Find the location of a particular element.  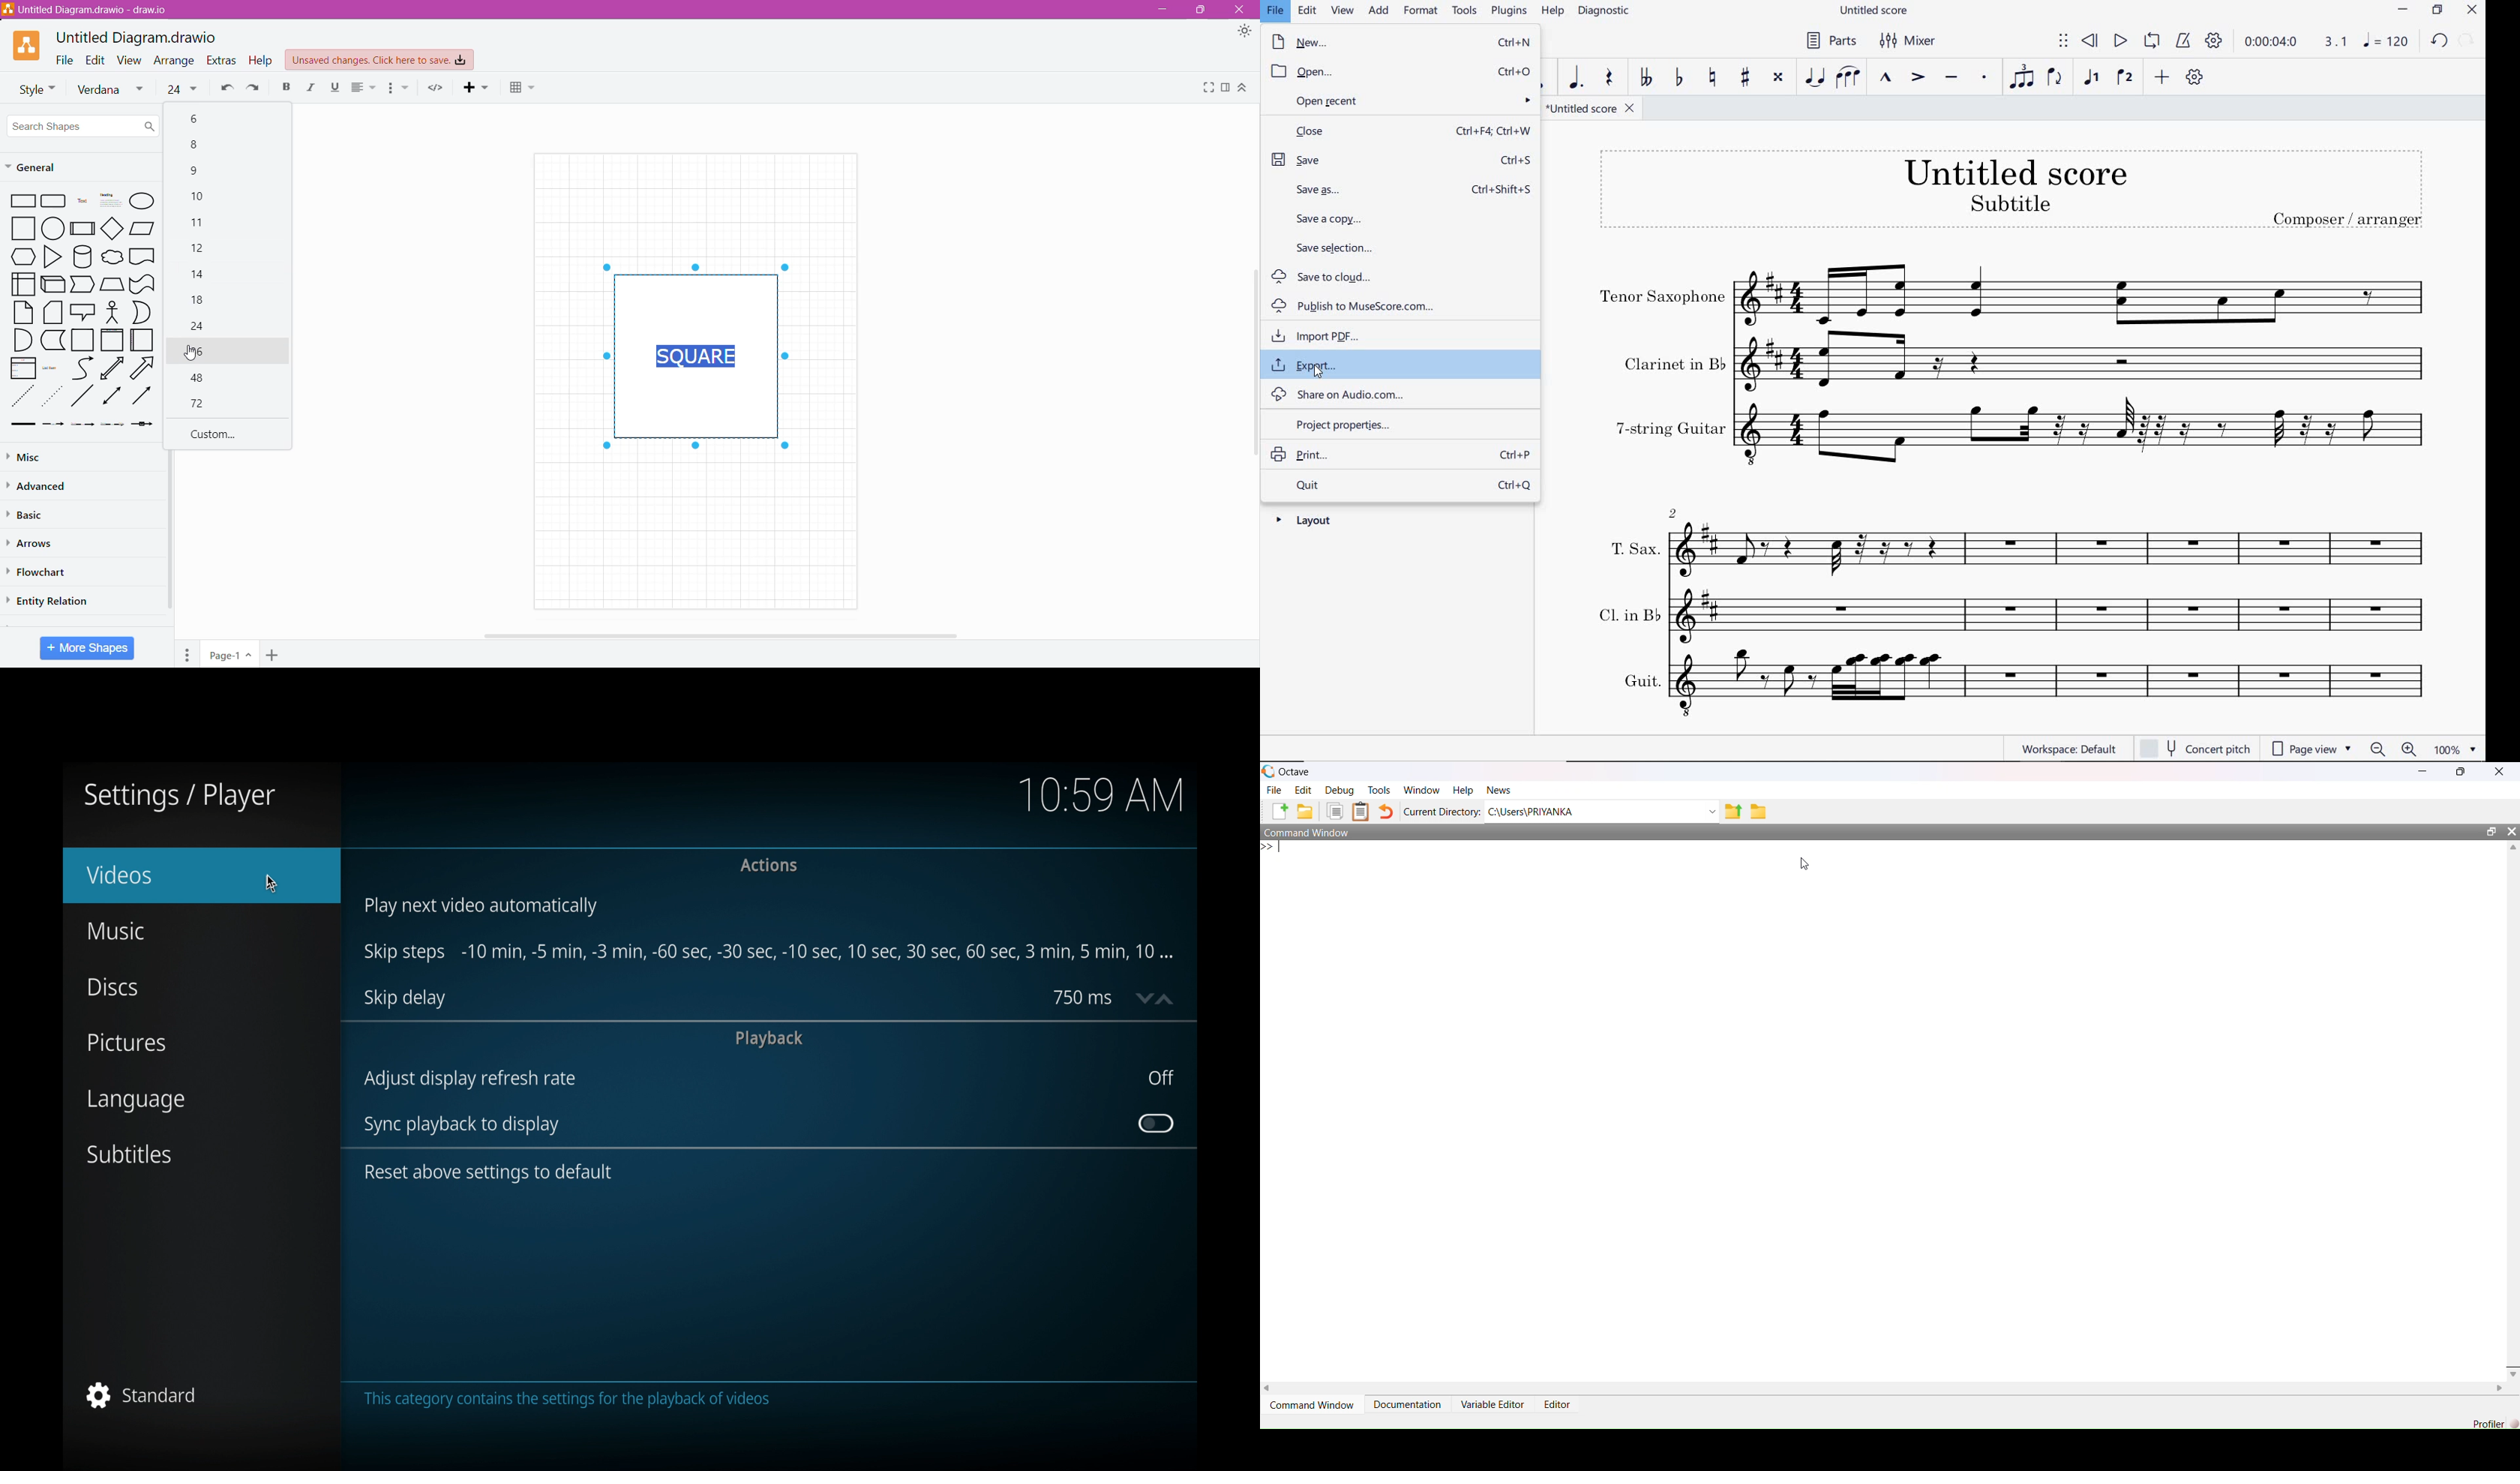

videos is located at coordinates (119, 874).